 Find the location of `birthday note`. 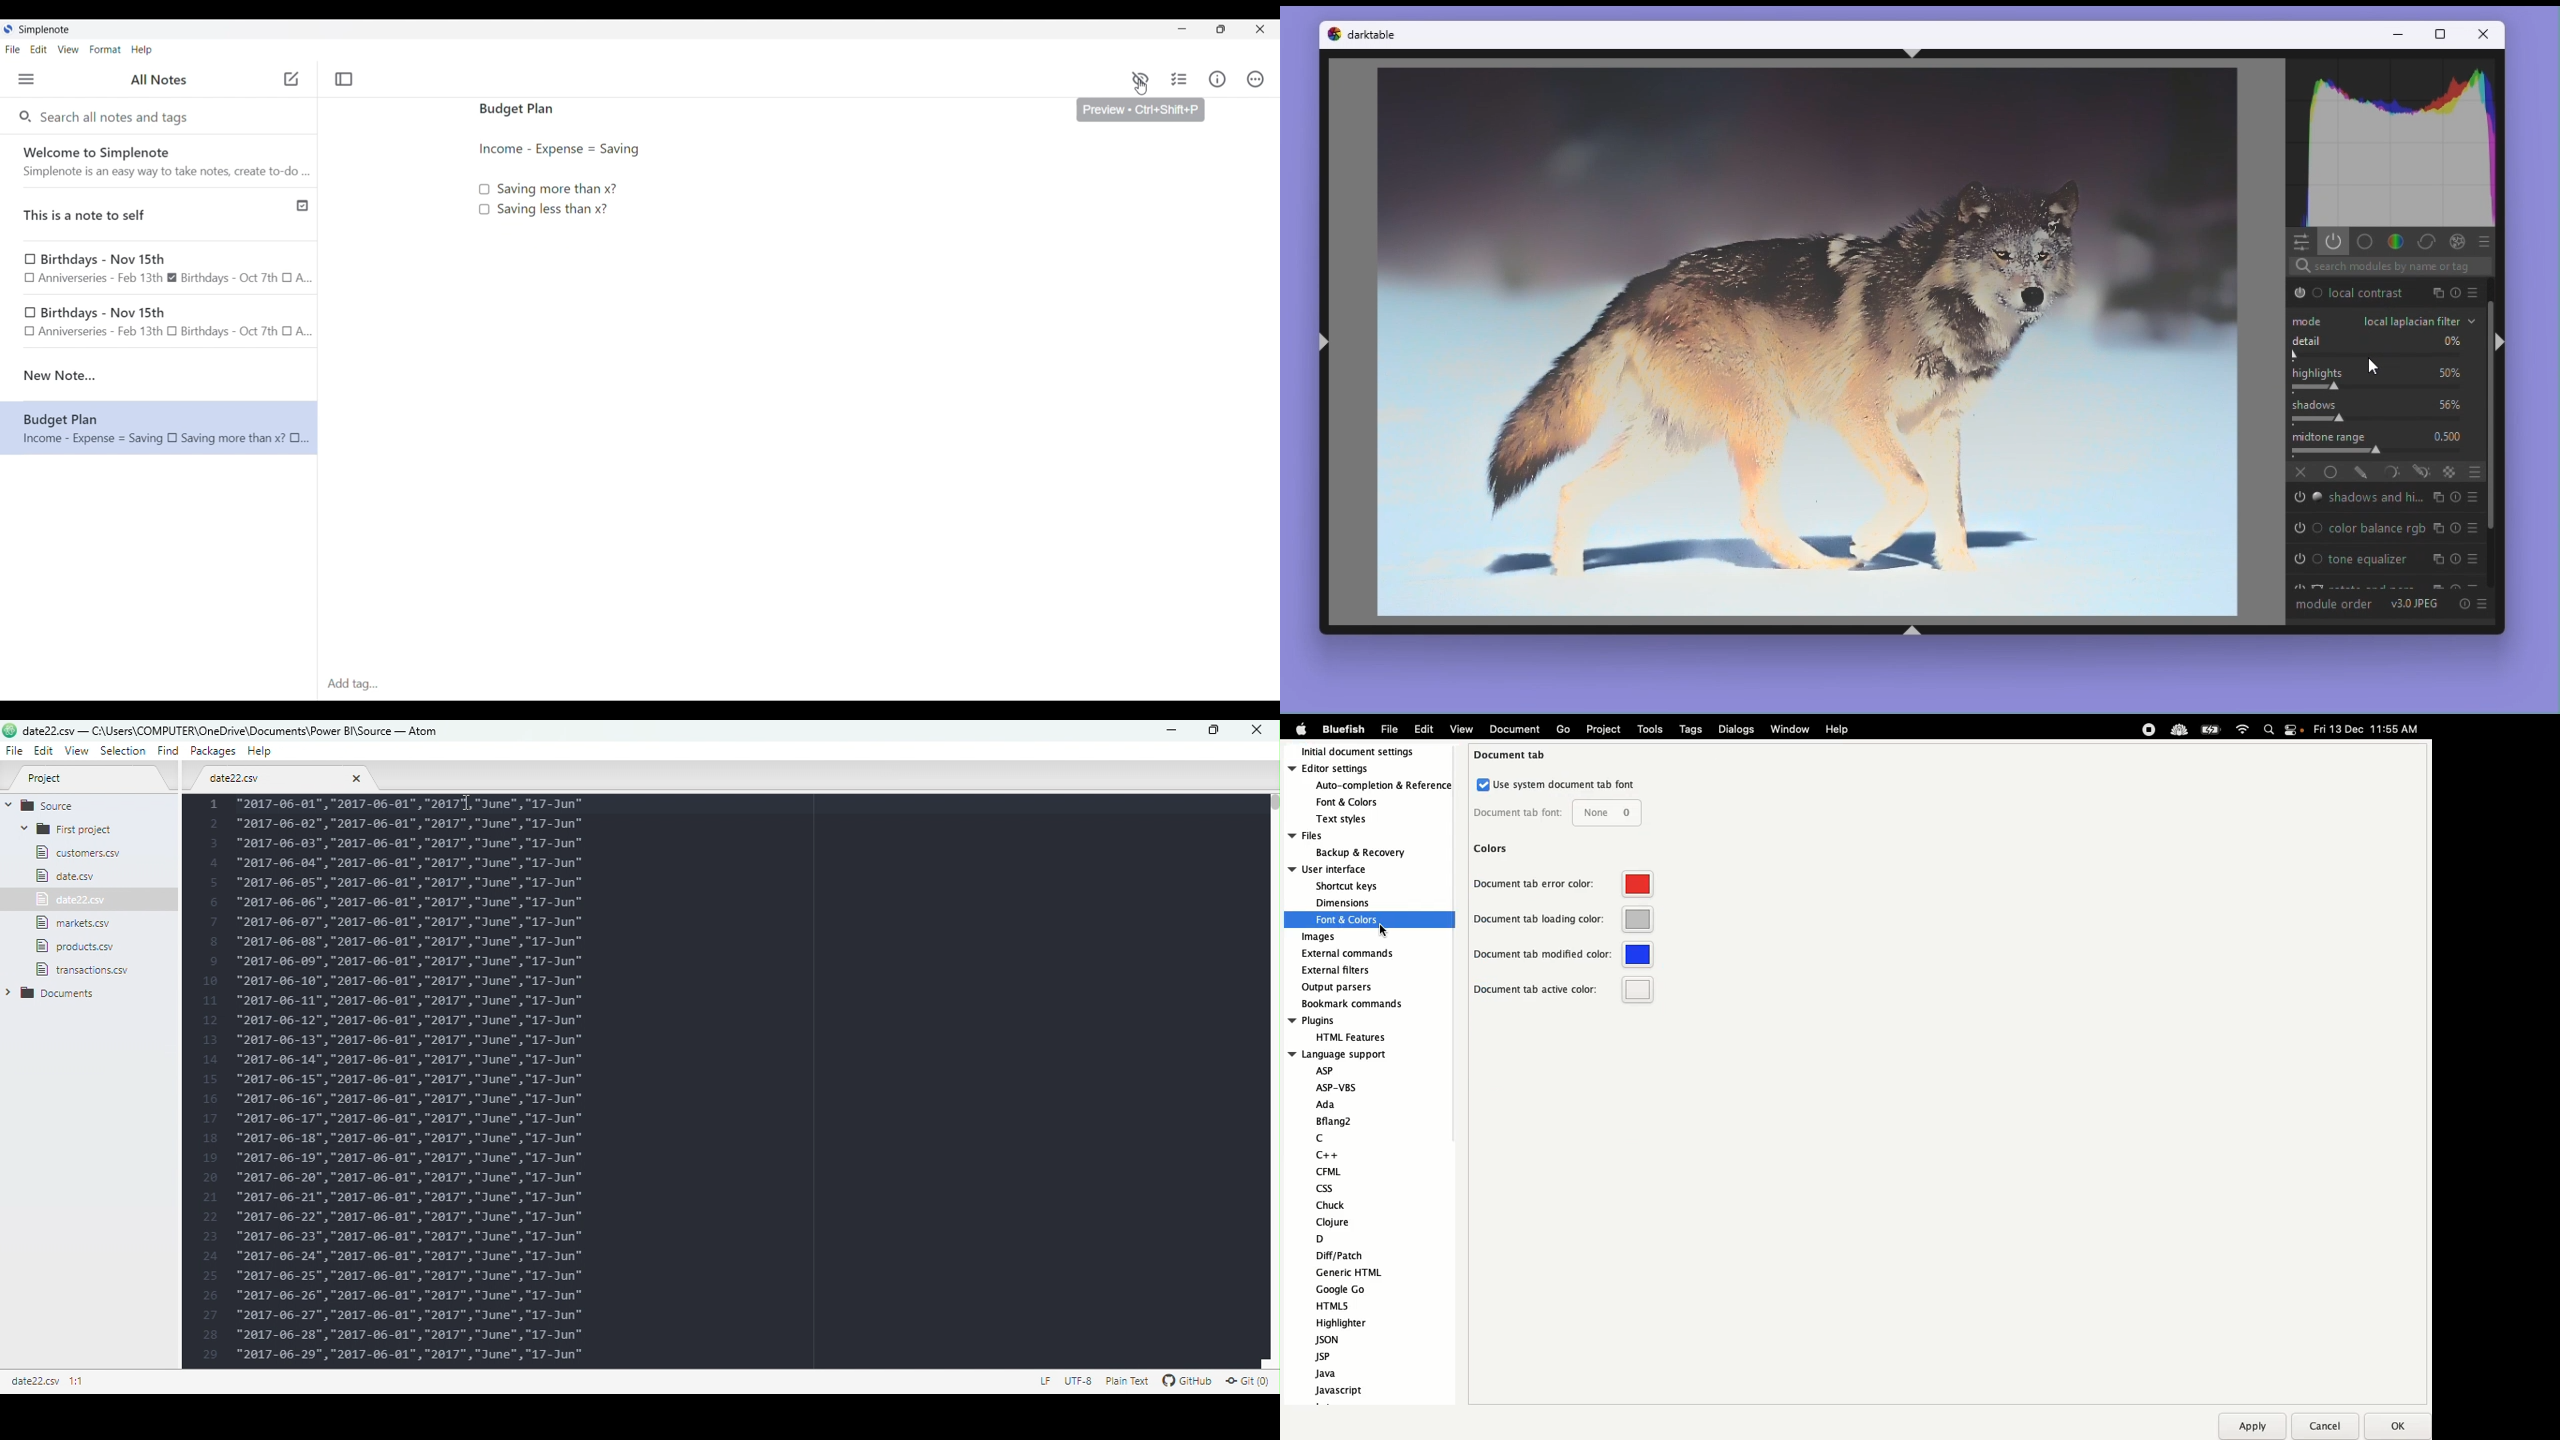

birthday note is located at coordinates (160, 324).